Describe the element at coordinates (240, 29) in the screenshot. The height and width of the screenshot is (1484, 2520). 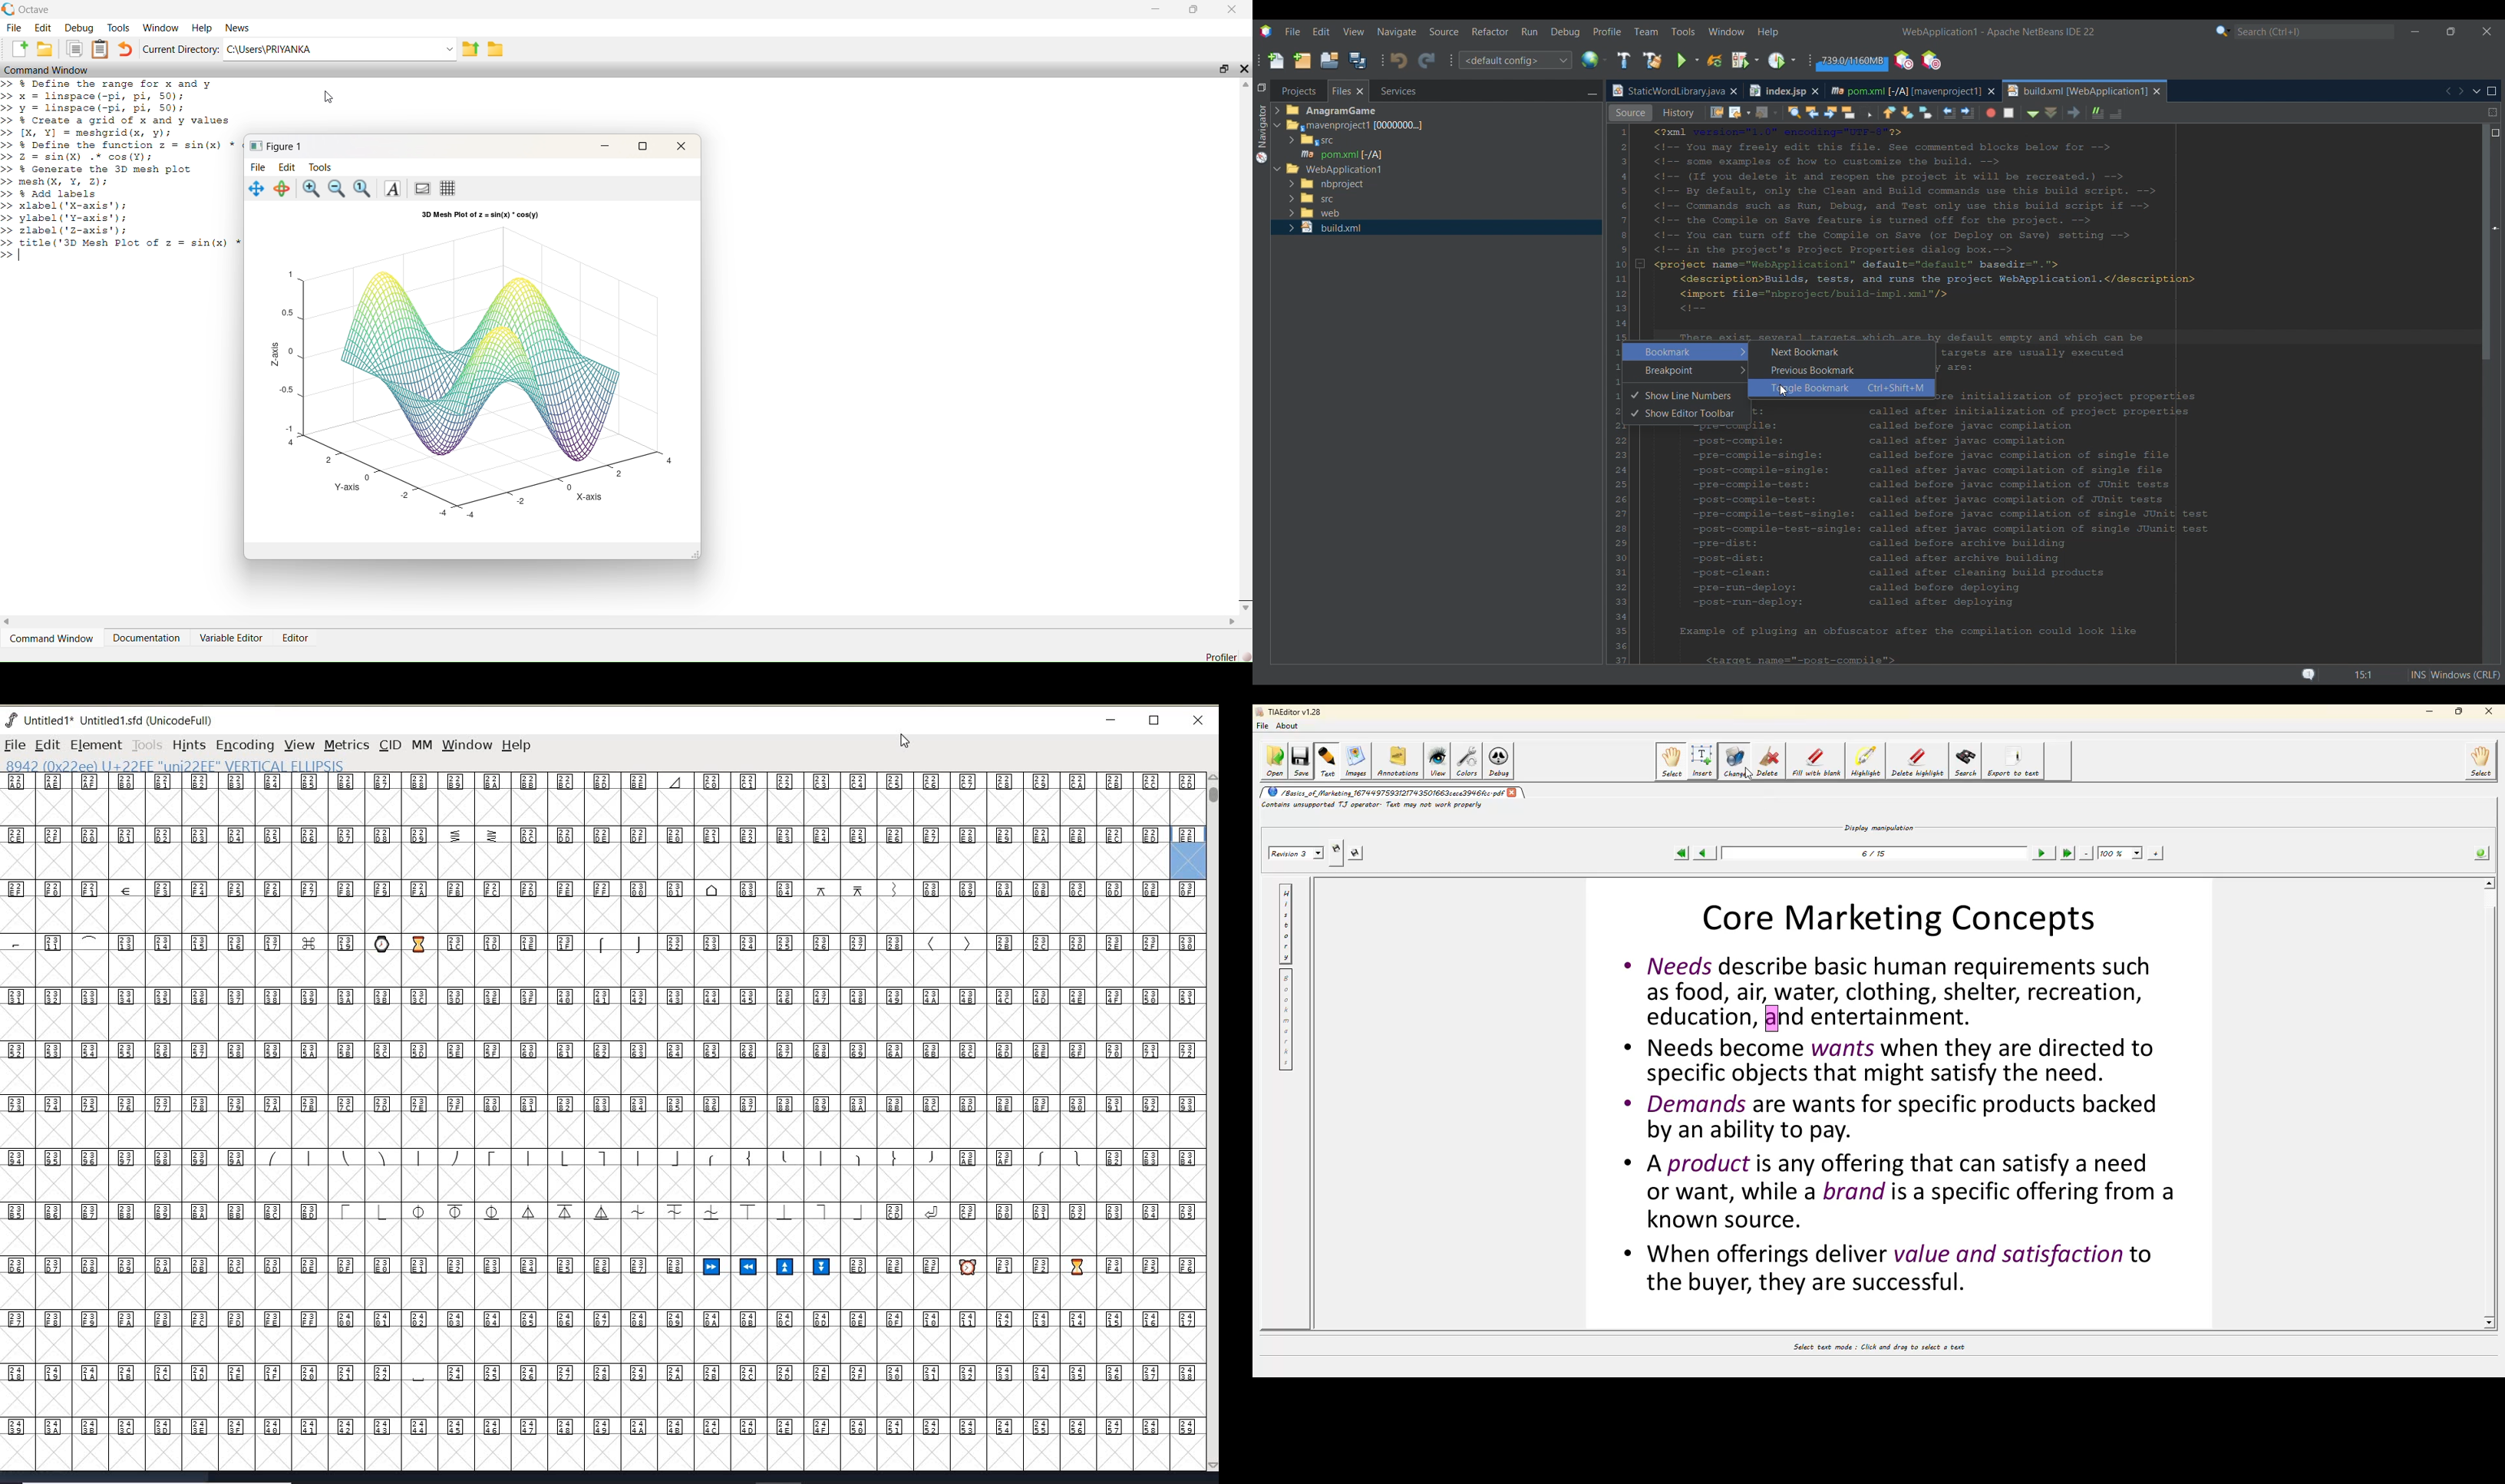
I see `News` at that location.